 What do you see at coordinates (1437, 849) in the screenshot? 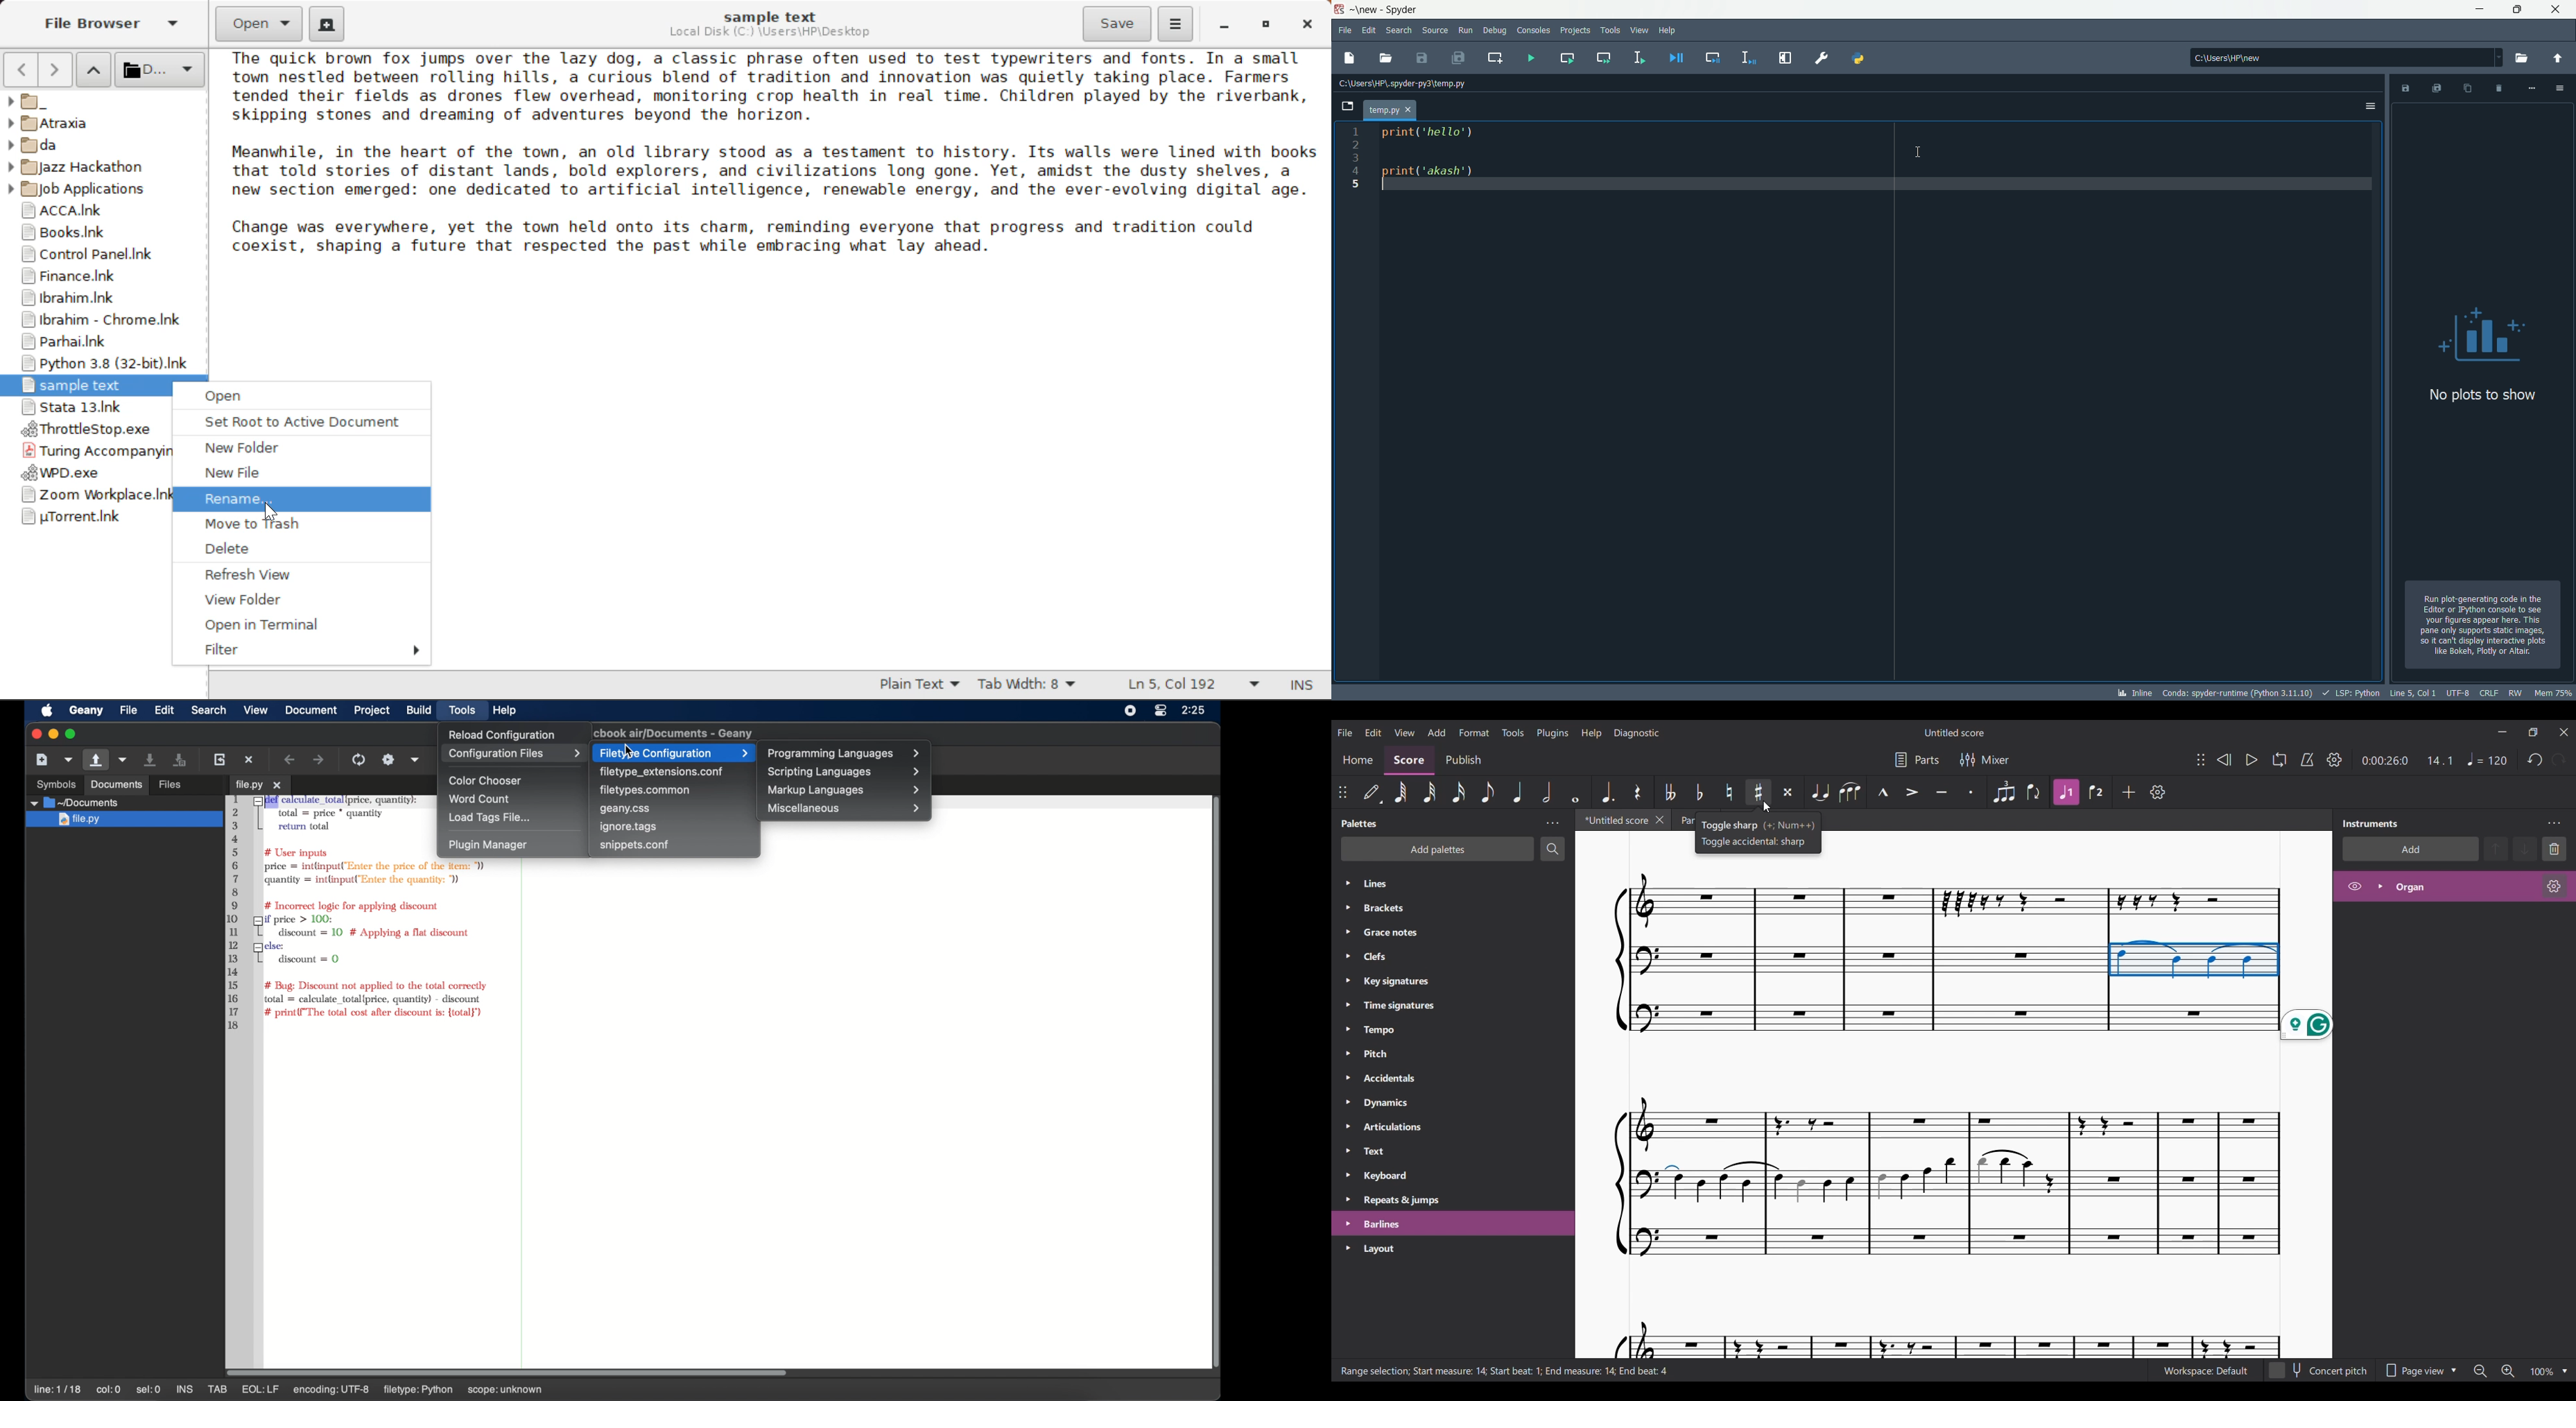
I see `Add palette` at bounding box center [1437, 849].